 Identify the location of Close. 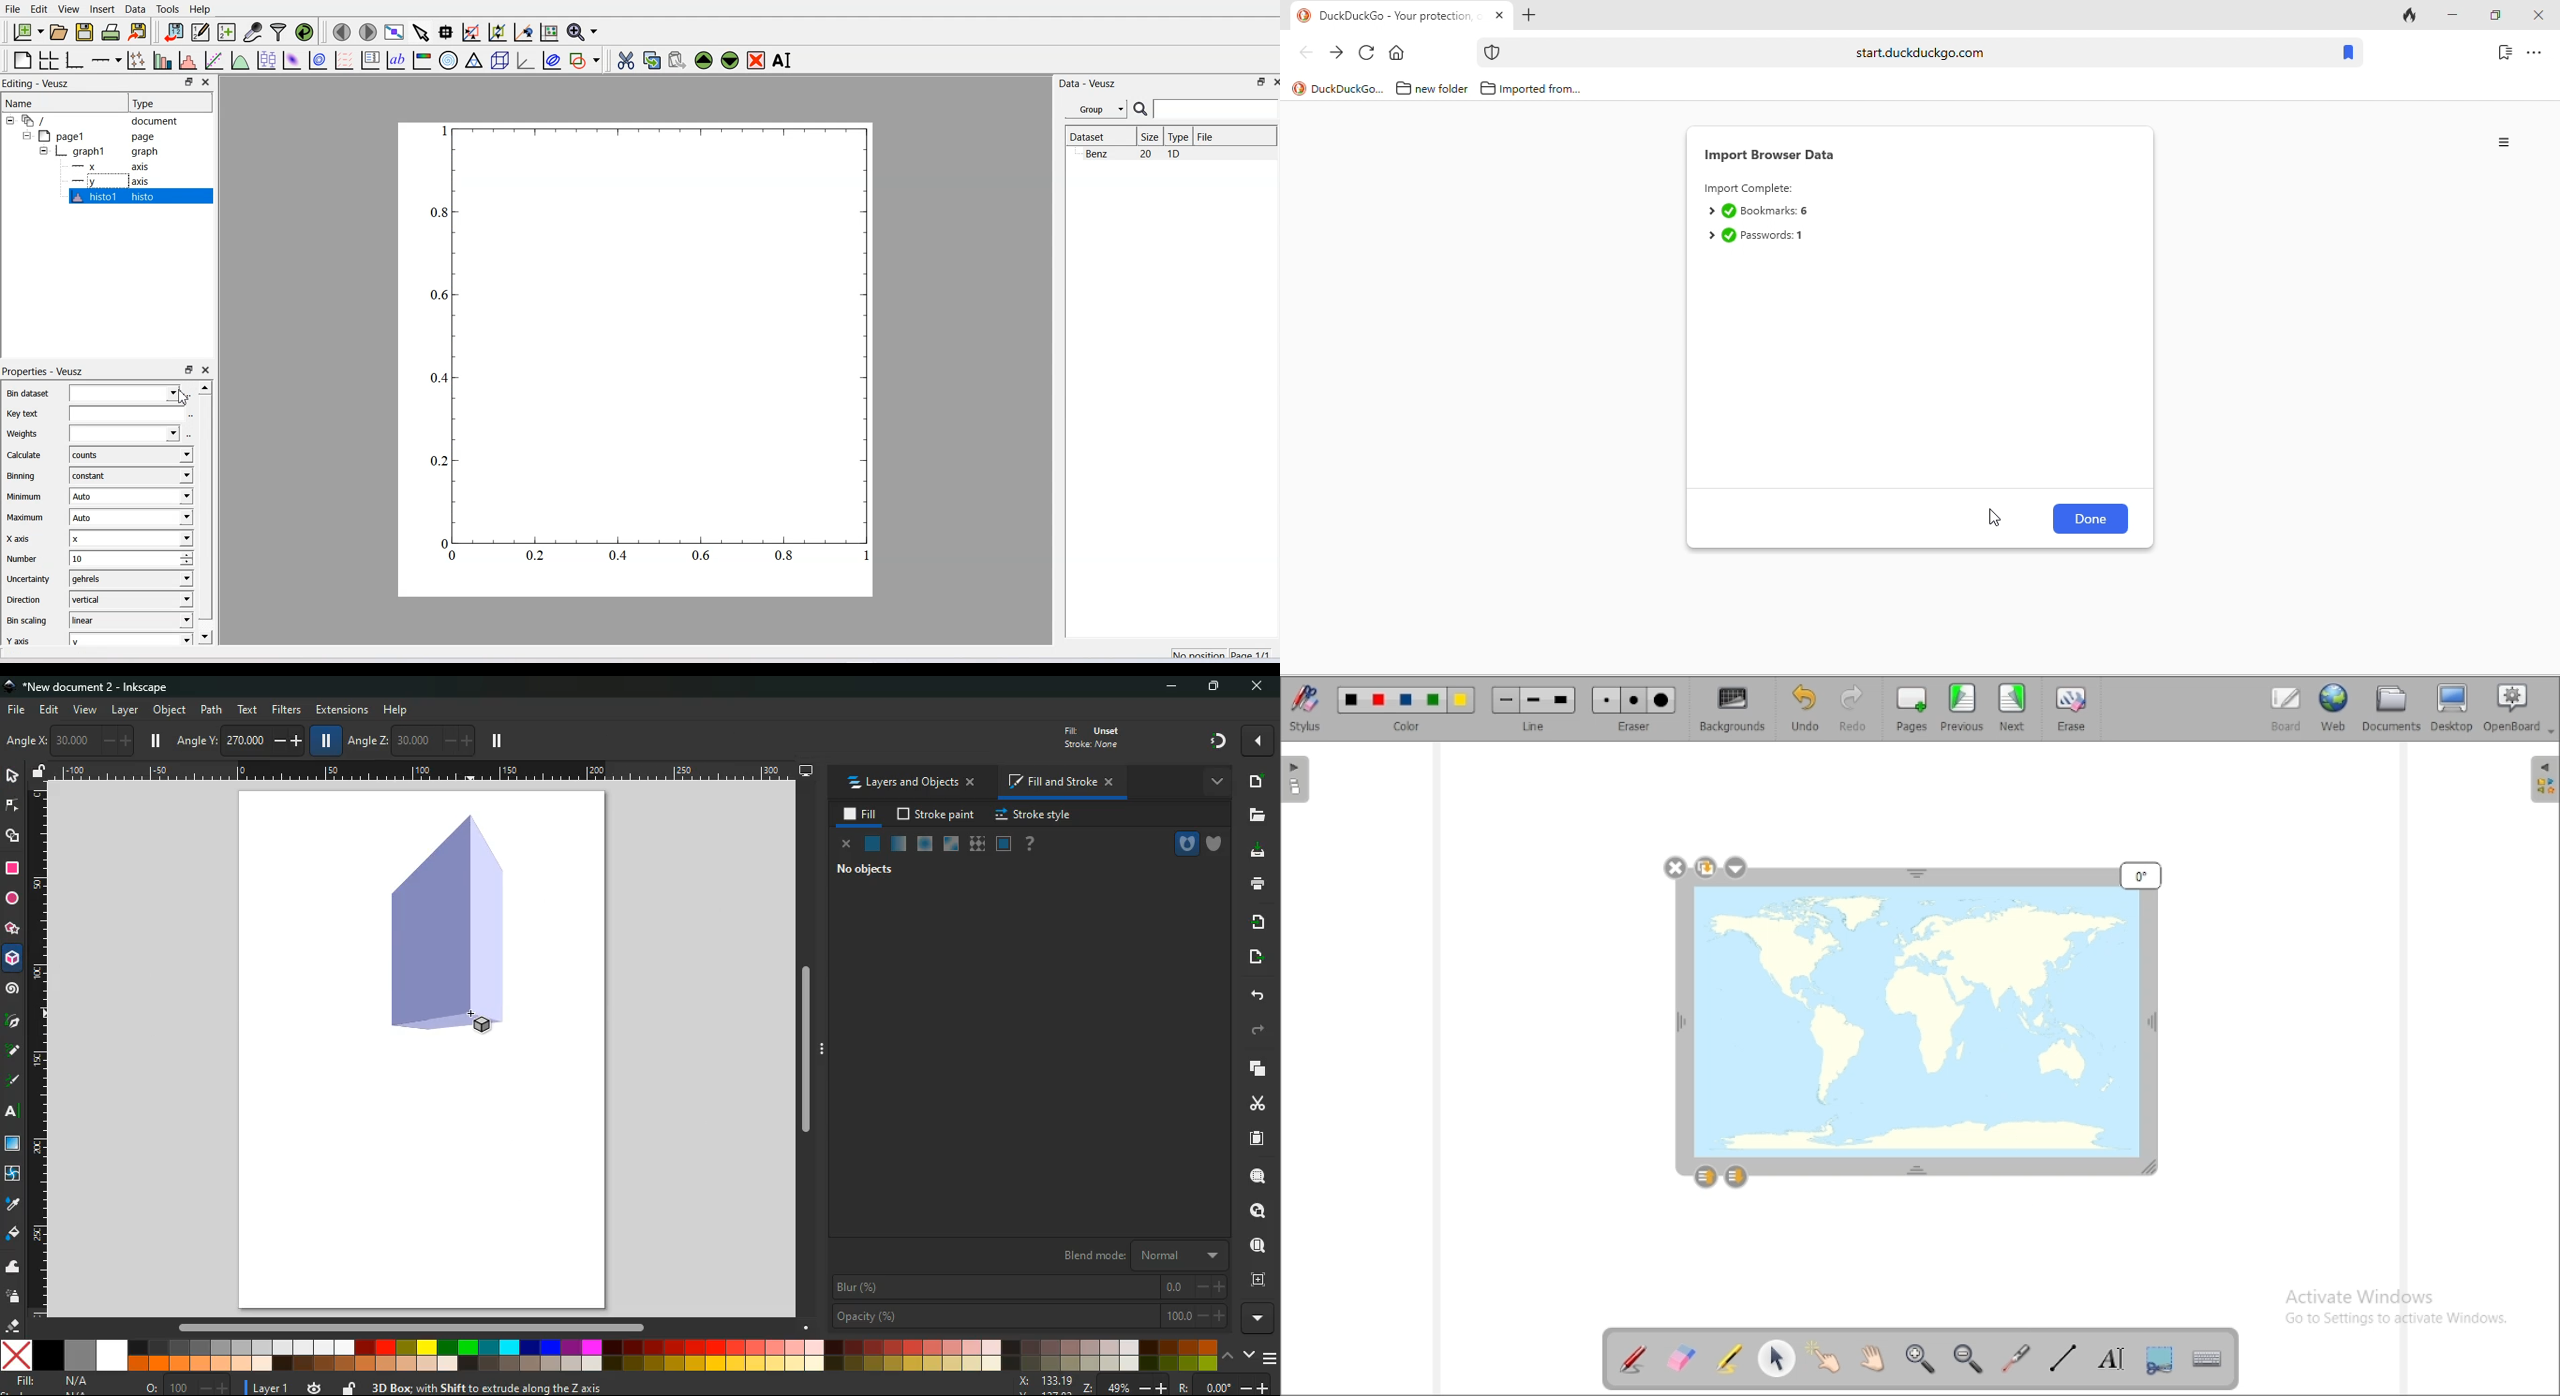
(208, 82).